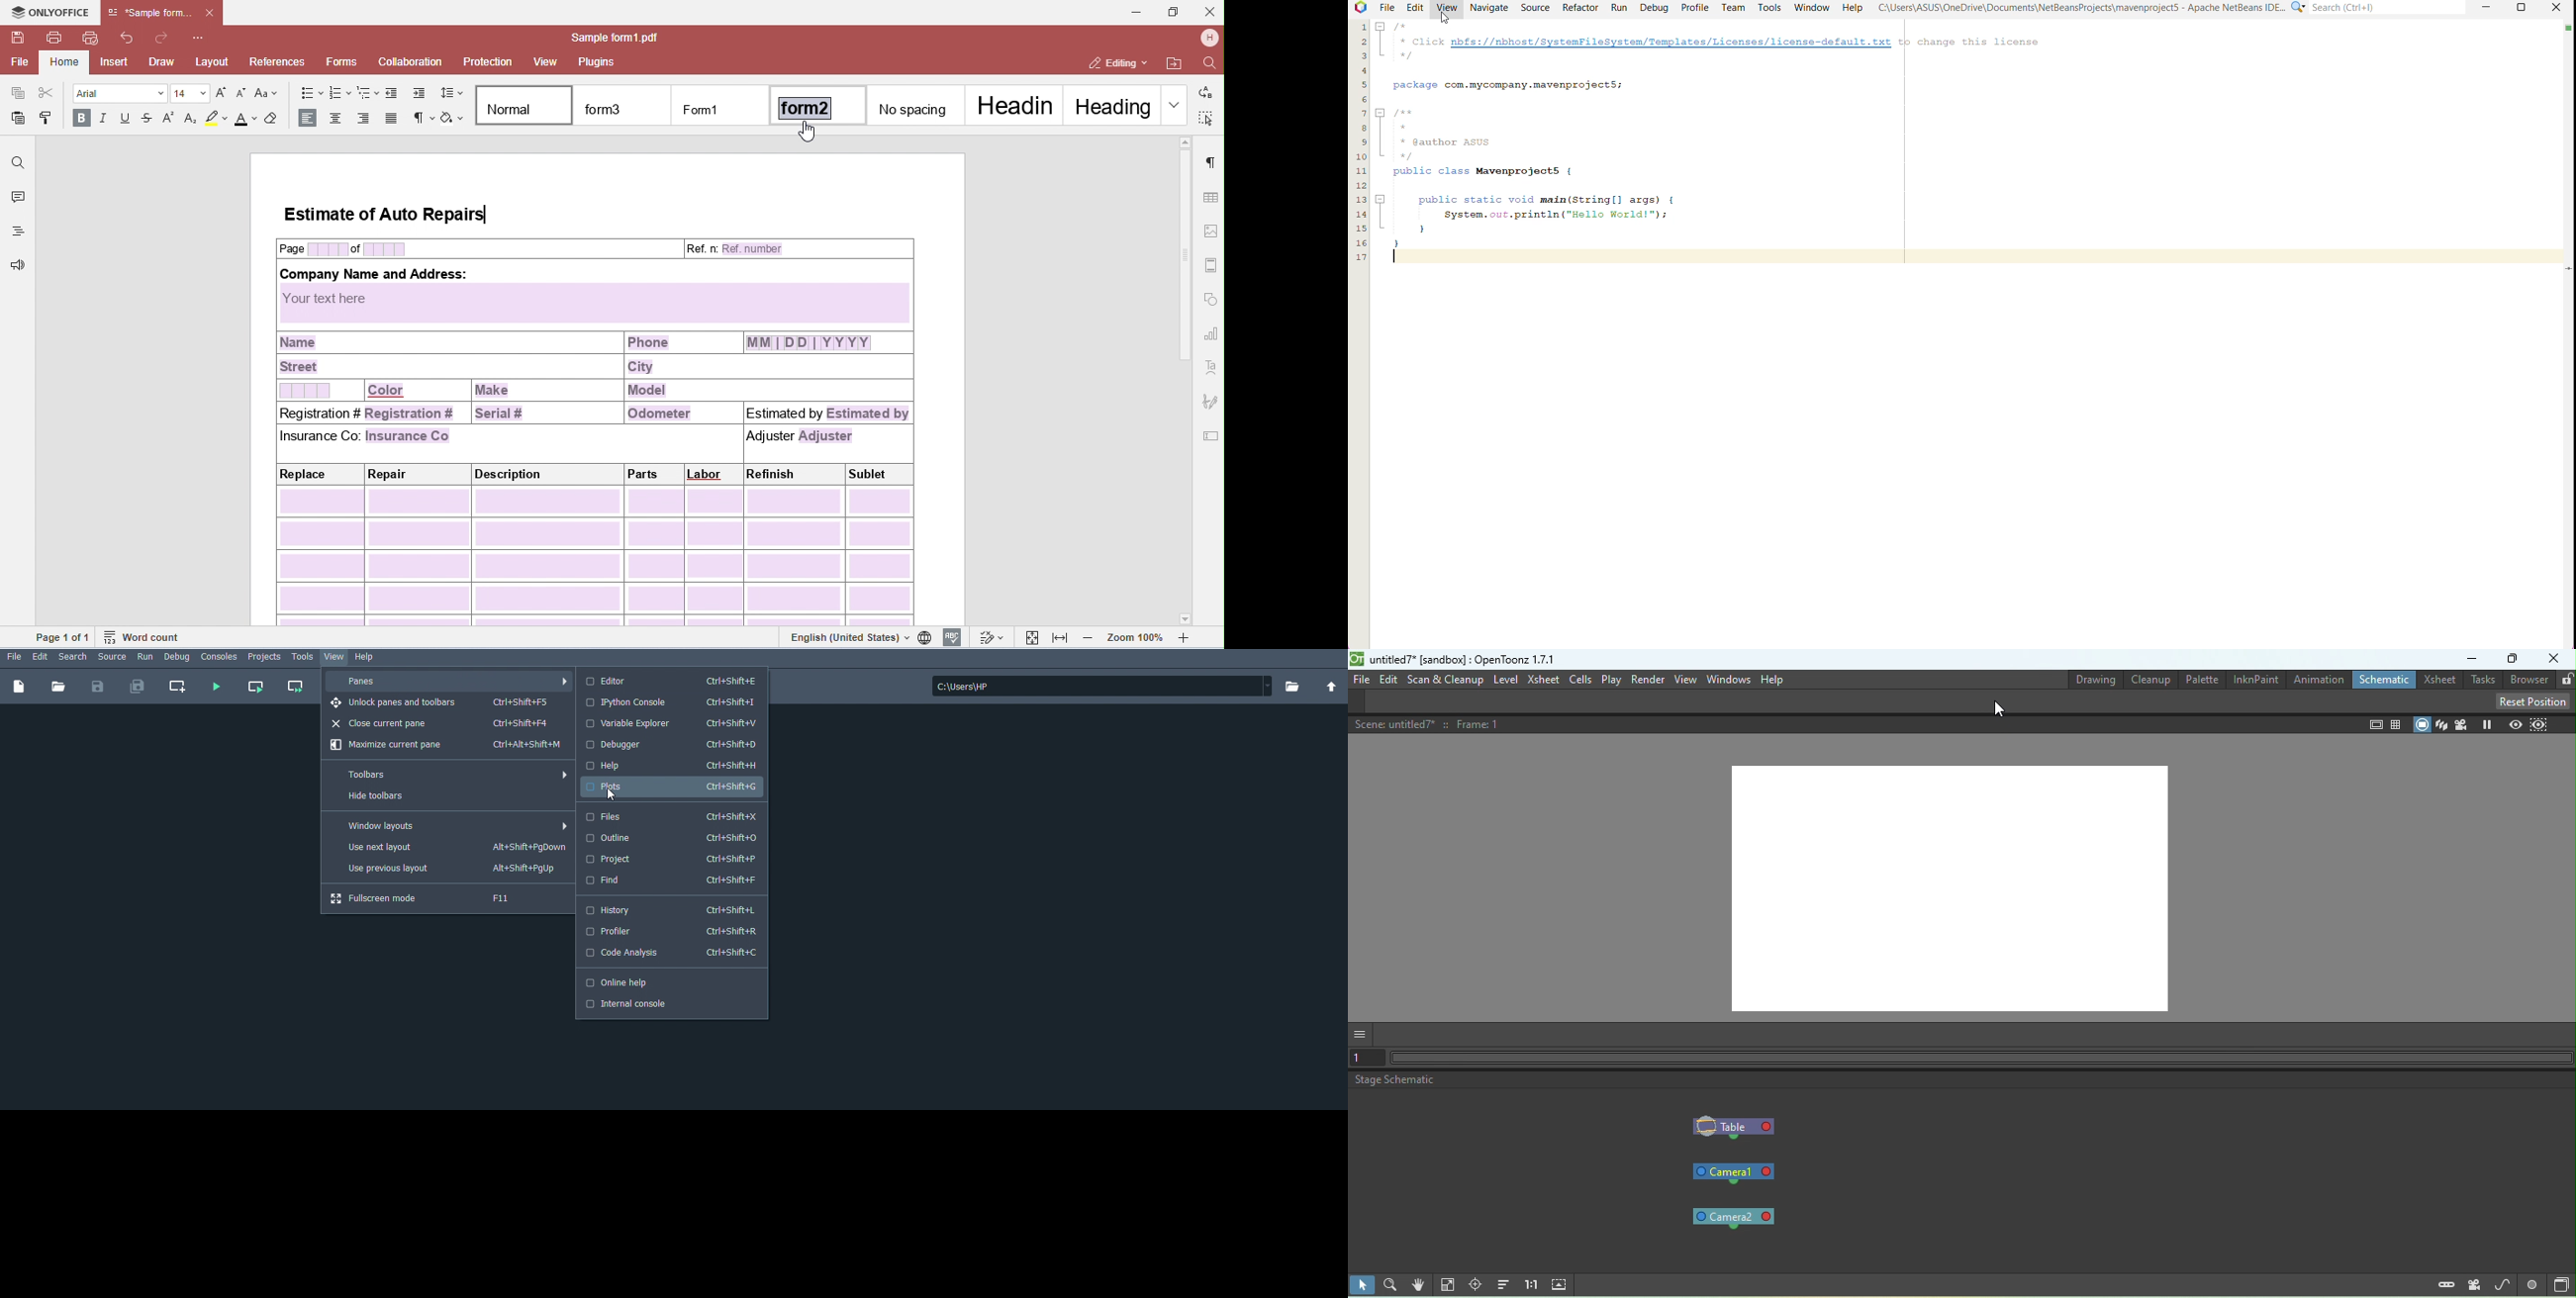  I want to click on Toolbars, so click(454, 773).